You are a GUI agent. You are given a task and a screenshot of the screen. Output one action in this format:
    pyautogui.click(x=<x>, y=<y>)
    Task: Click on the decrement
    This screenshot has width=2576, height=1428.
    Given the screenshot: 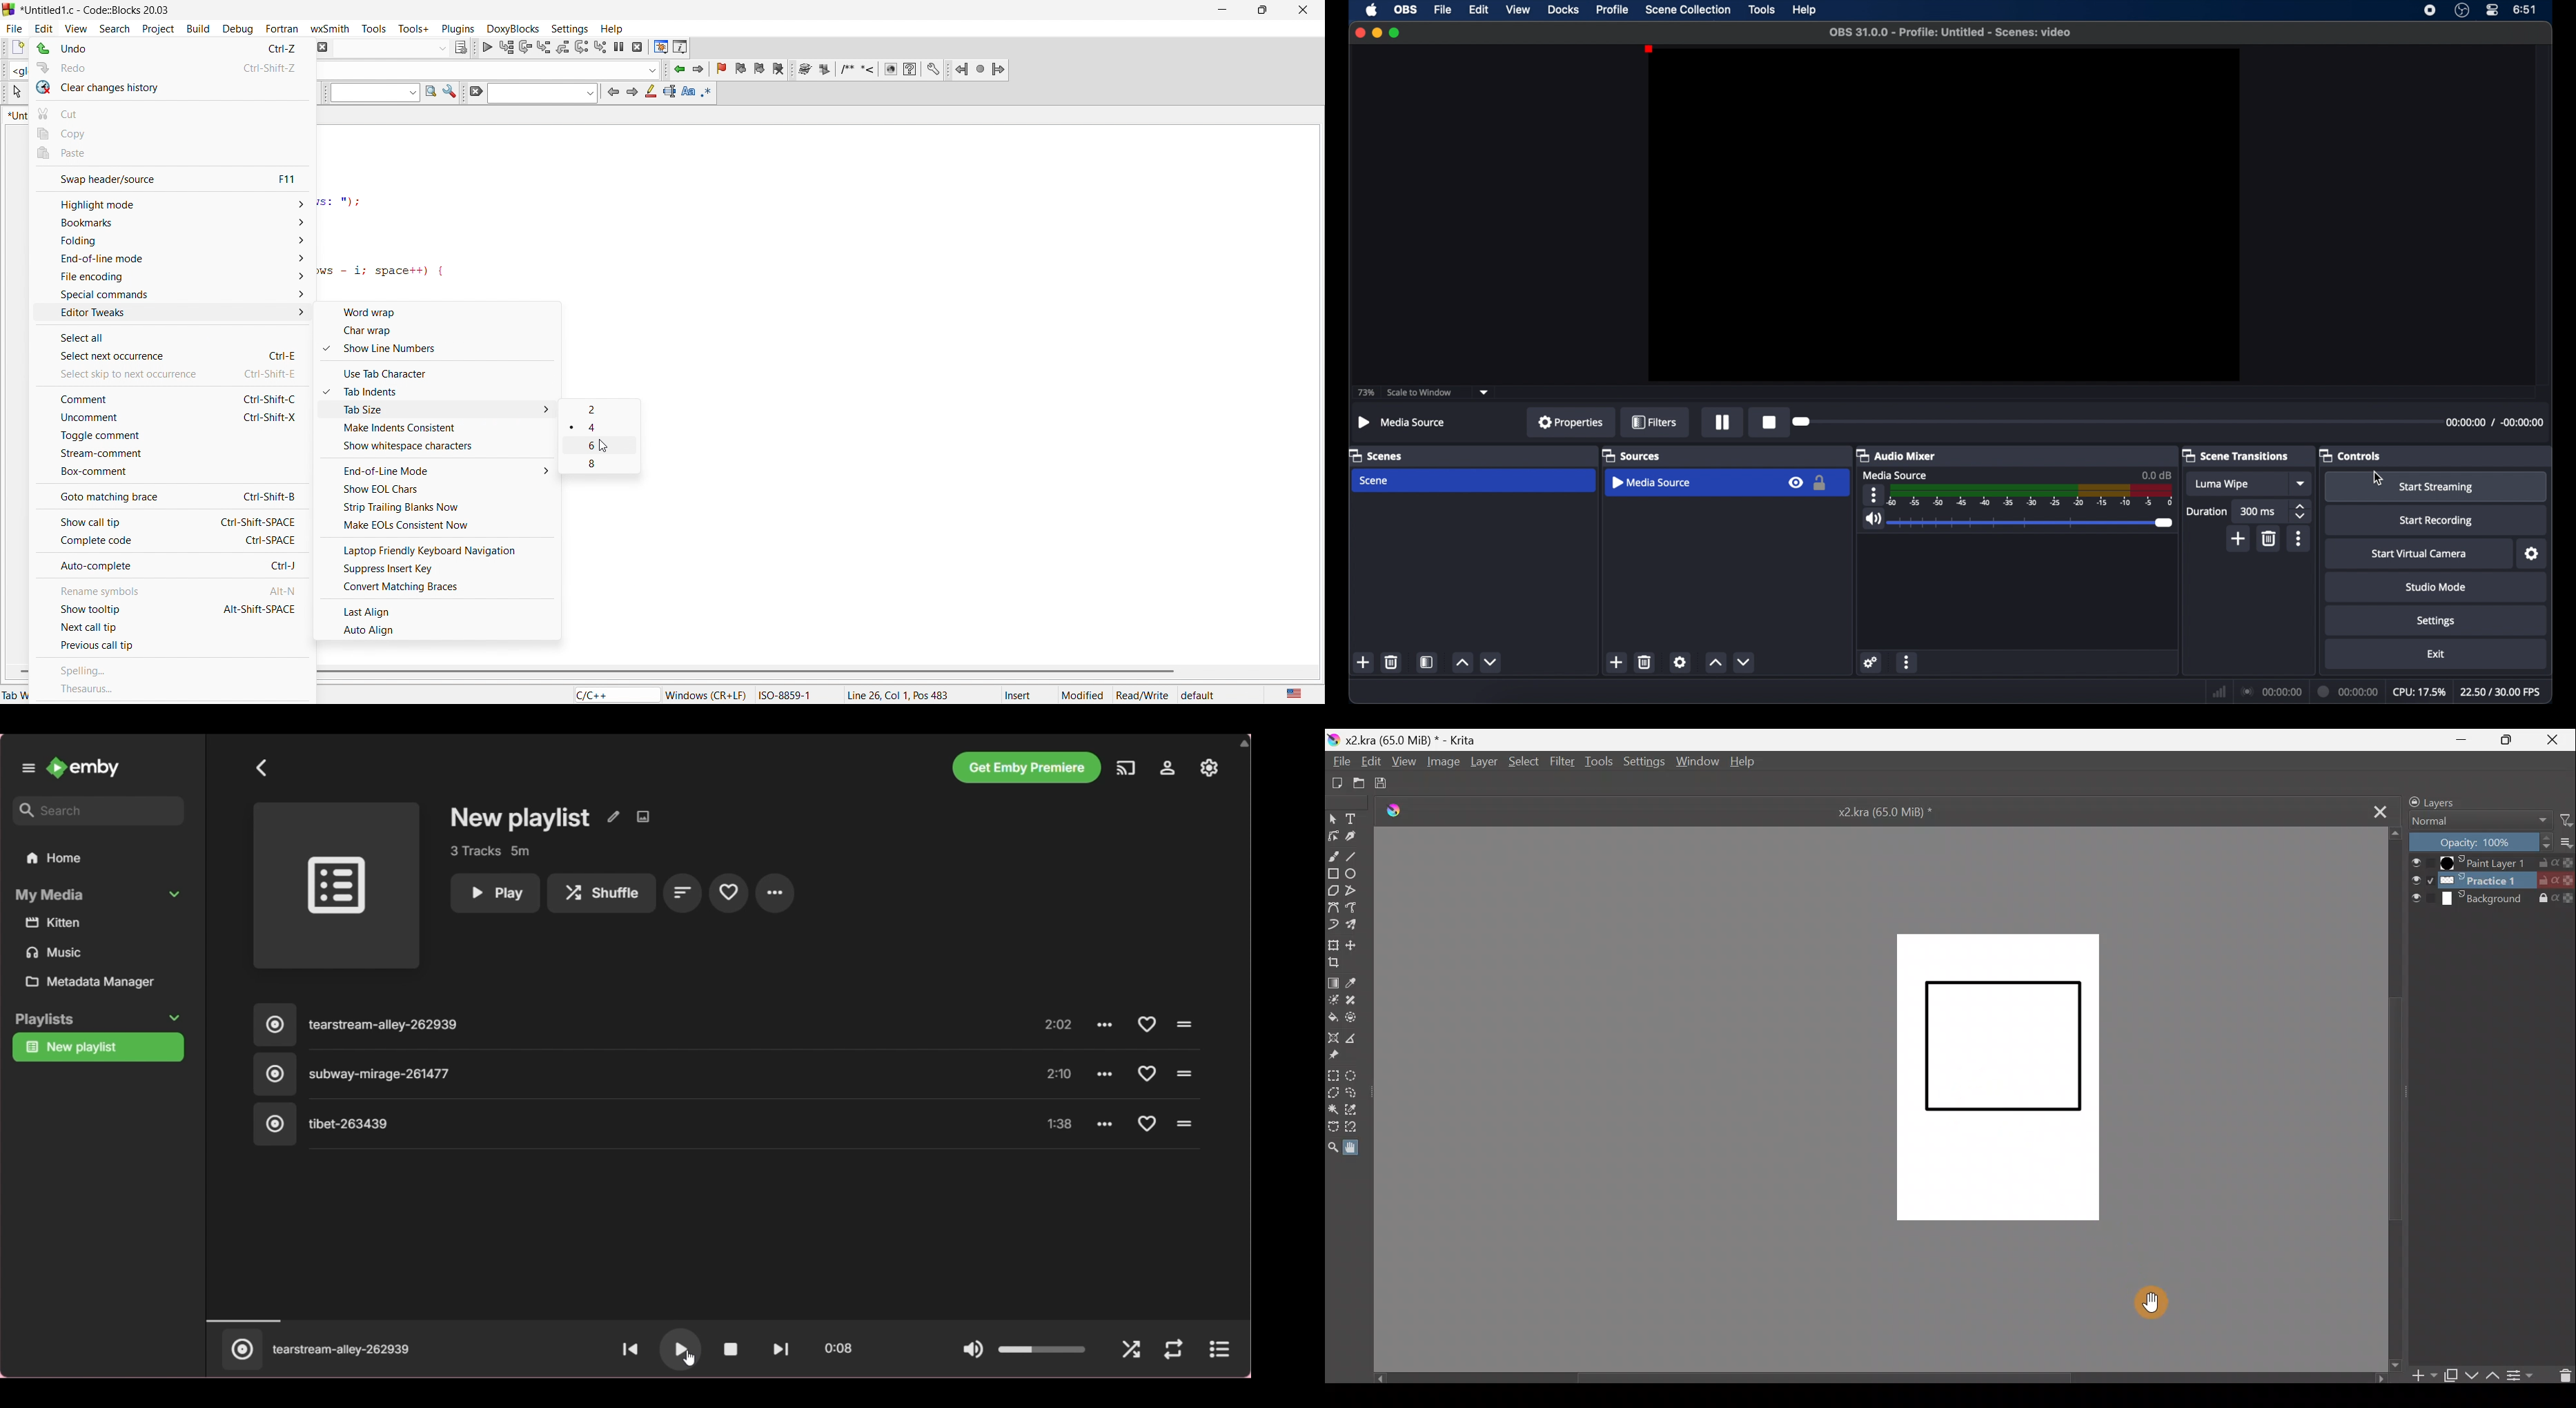 What is the action you would take?
    pyautogui.click(x=1492, y=662)
    